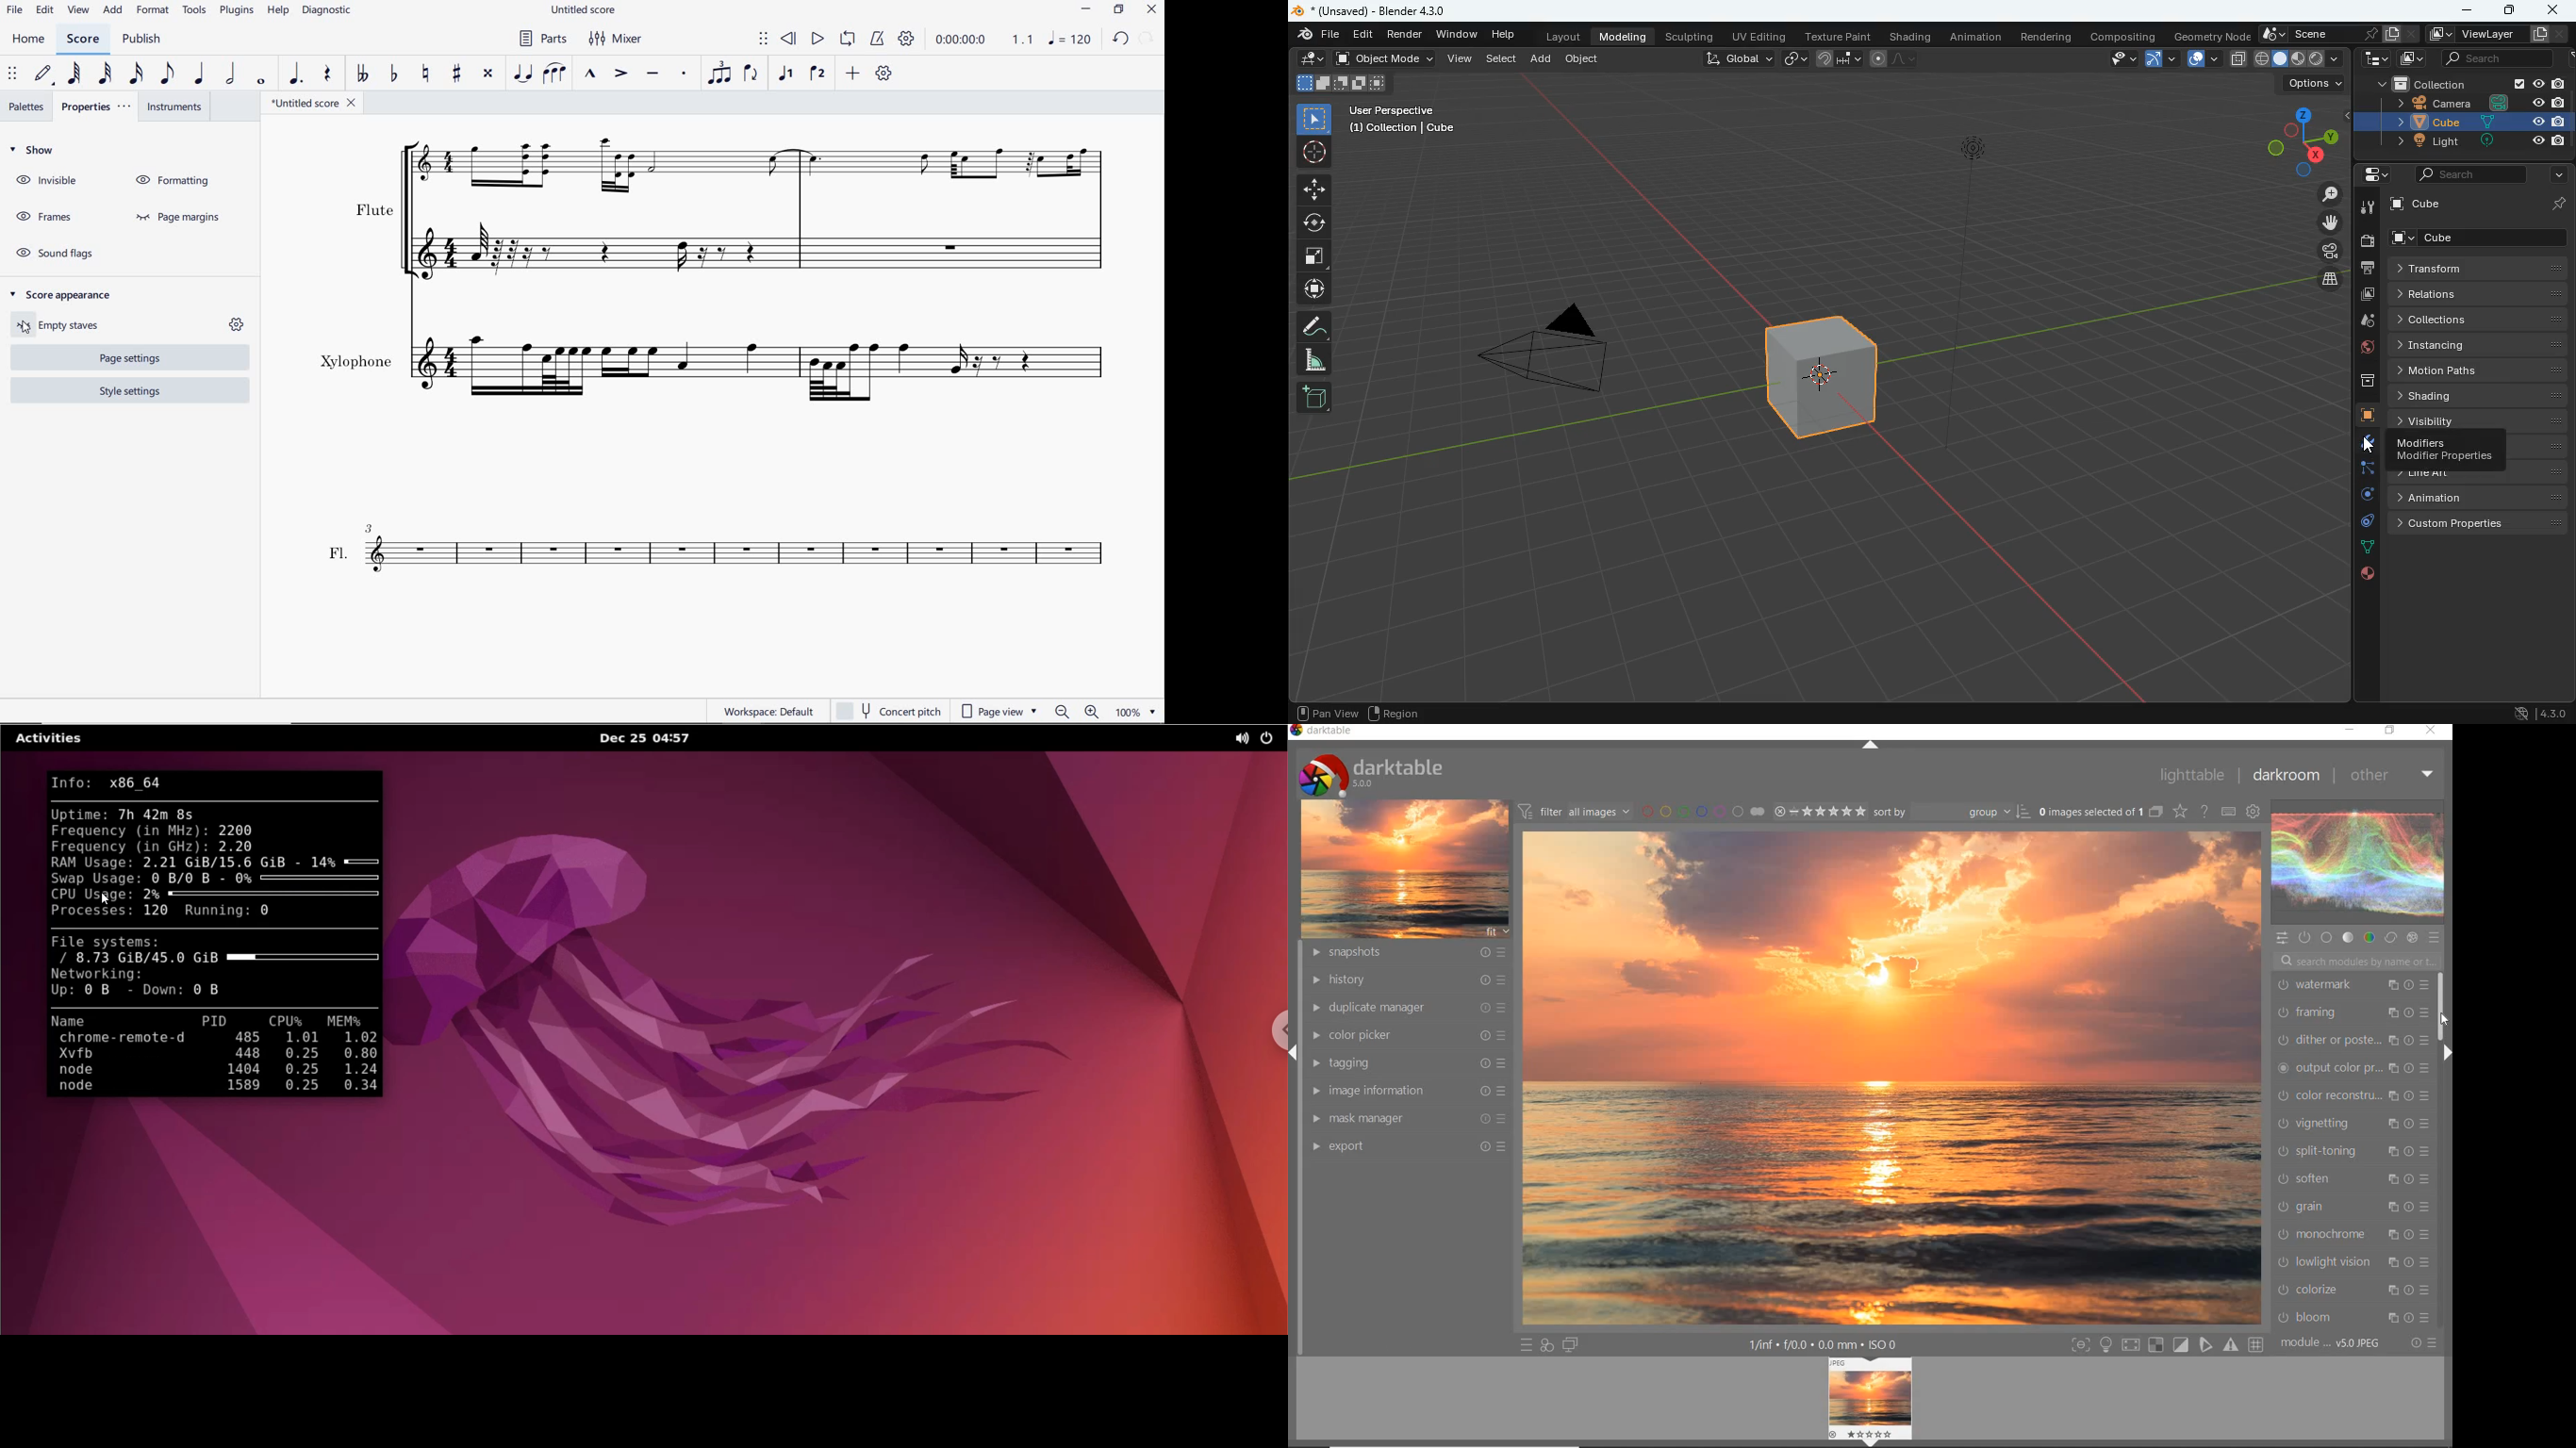  Describe the element at coordinates (768, 712) in the screenshot. I see `workspace default` at that location.